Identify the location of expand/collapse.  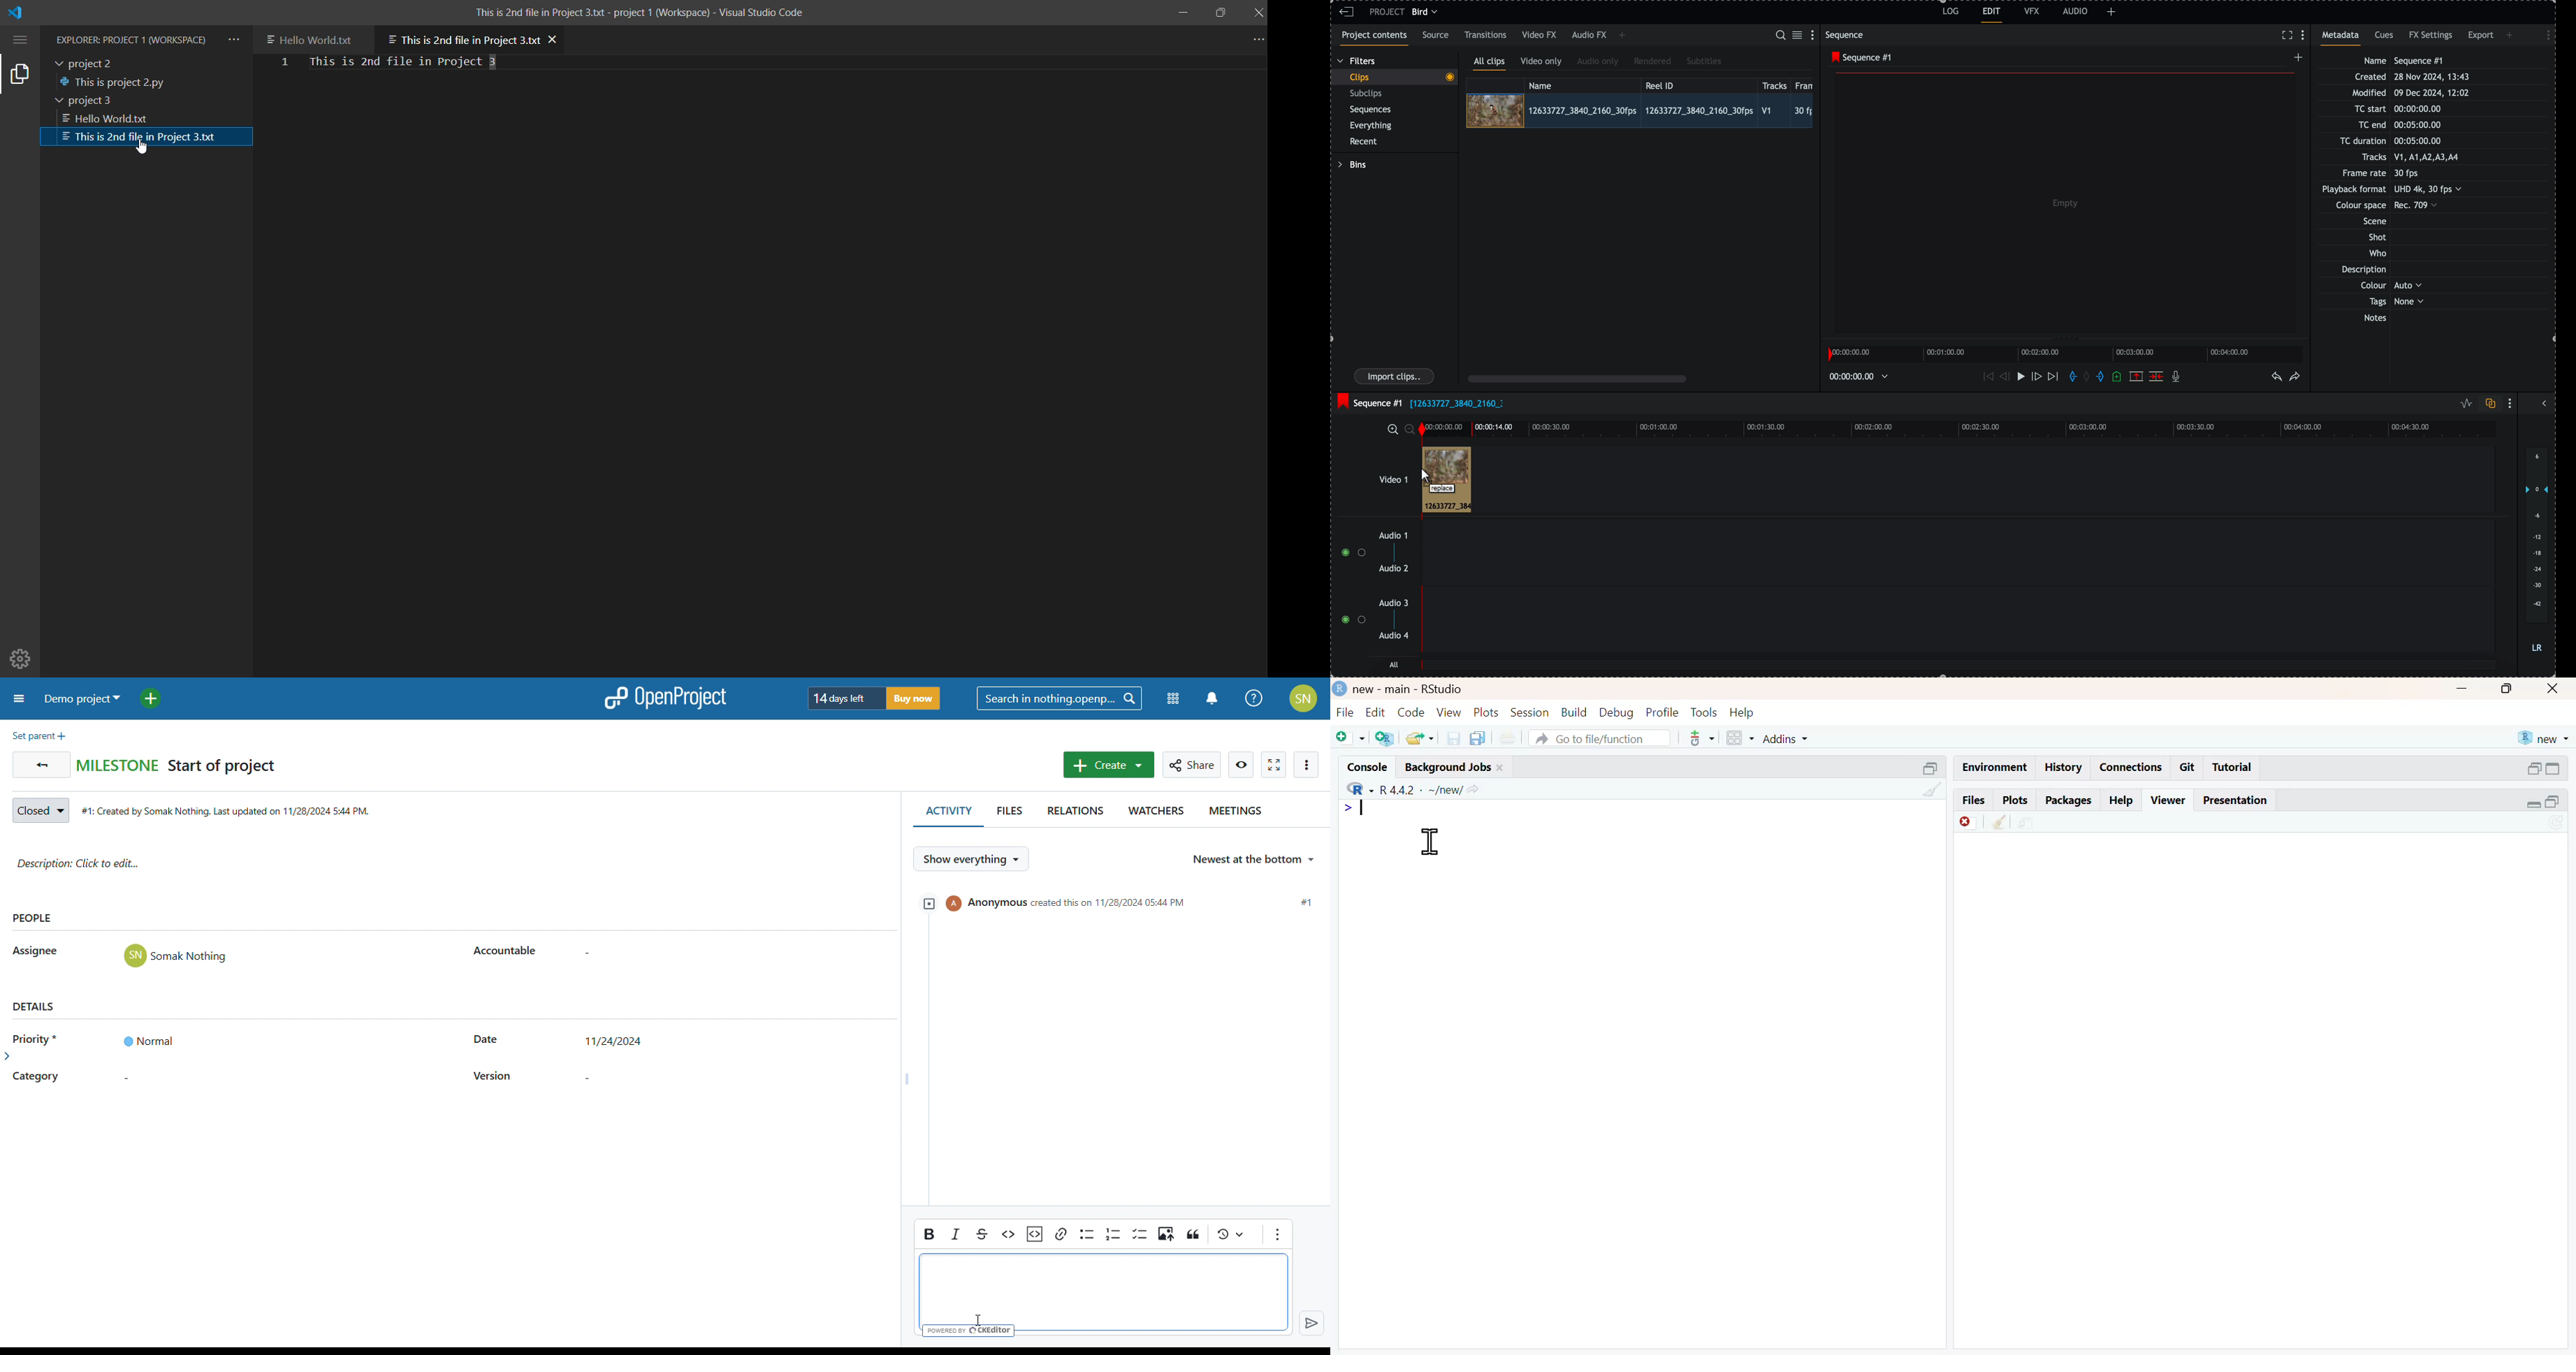
(2555, 770).